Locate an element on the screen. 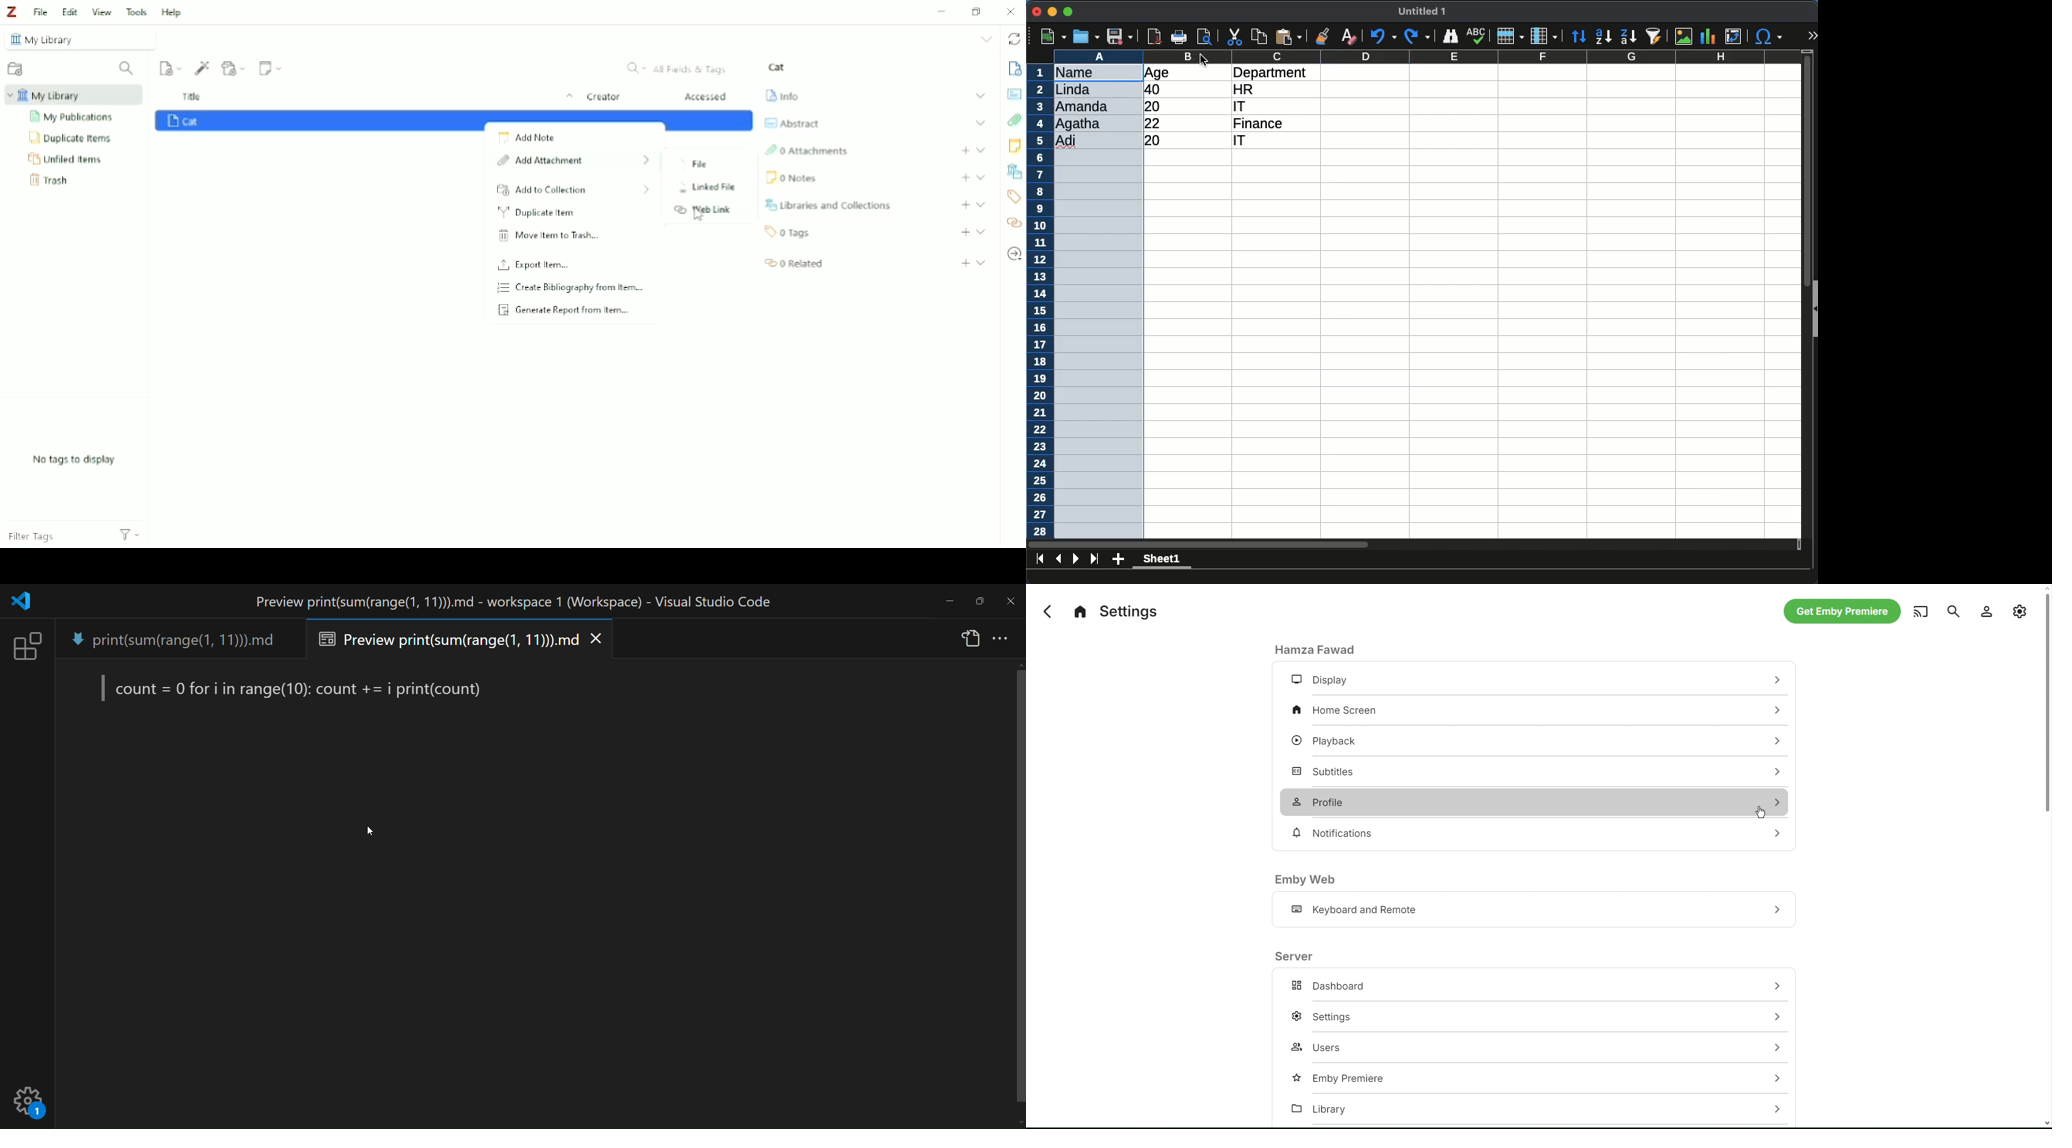 The width and height of the screenshot is (2072, 1148). Expand section is located at coordinates (980, 205).